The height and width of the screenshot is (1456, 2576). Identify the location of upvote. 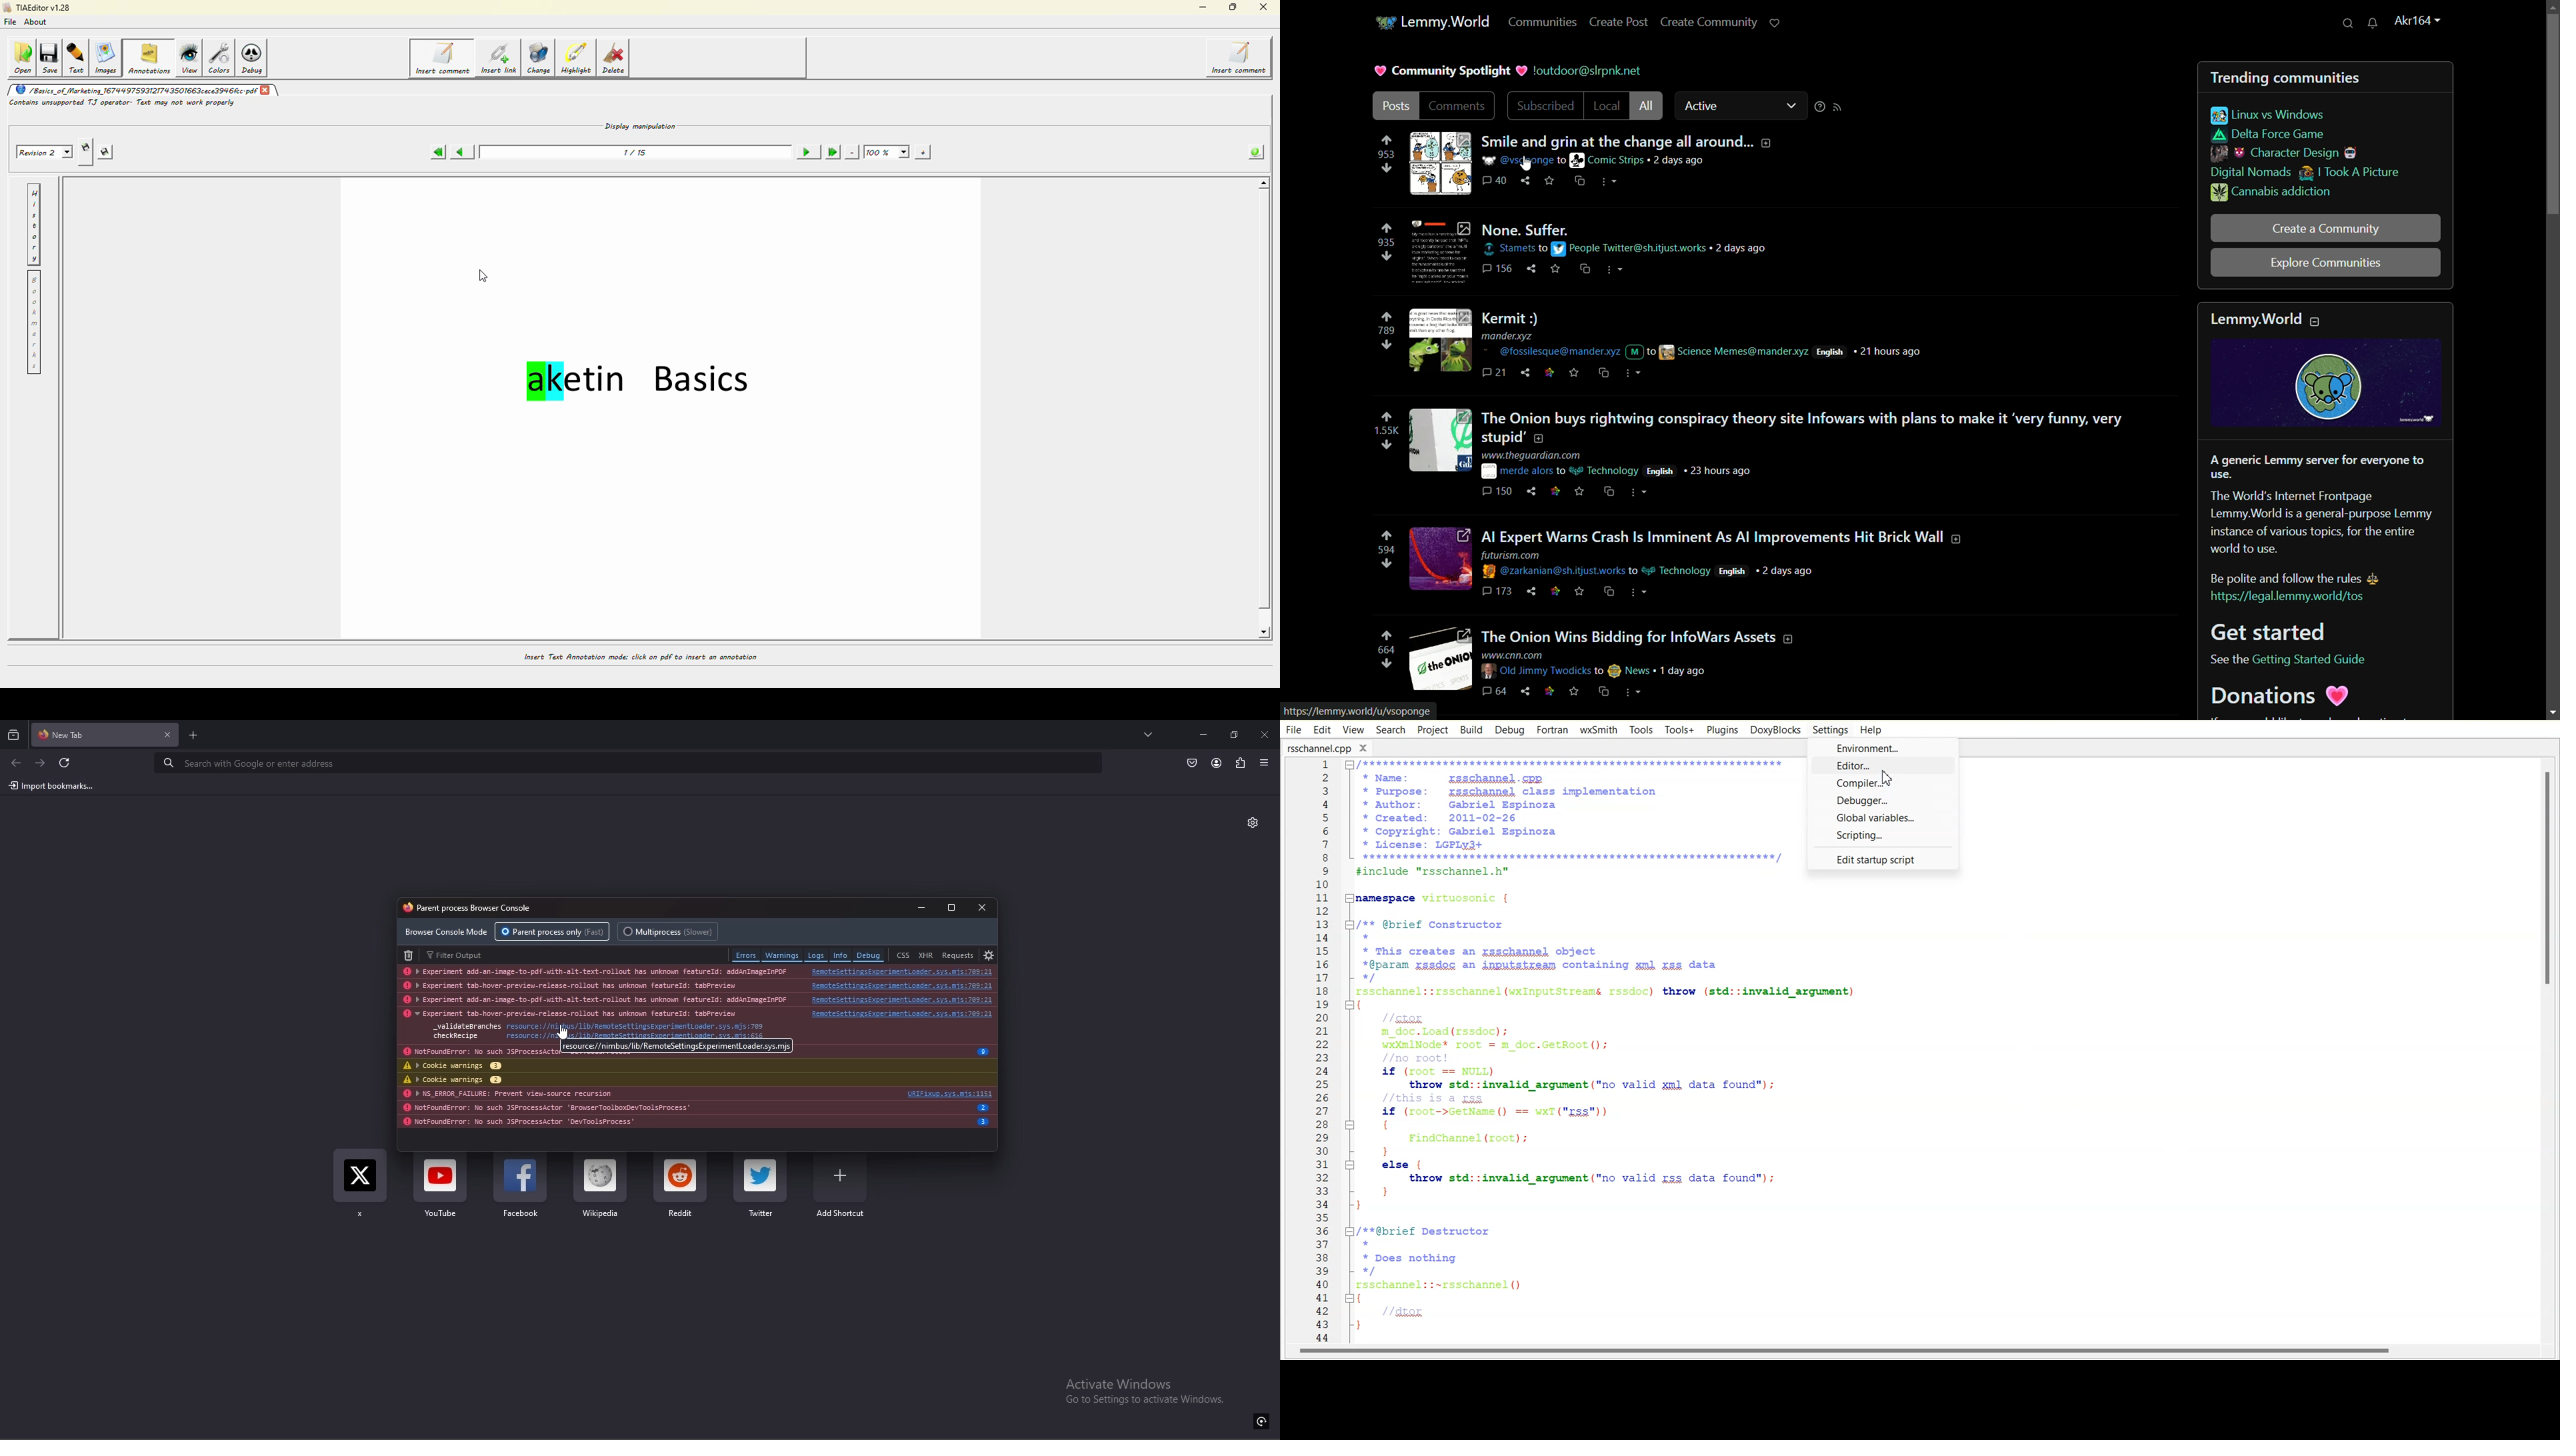
(1387, 141).